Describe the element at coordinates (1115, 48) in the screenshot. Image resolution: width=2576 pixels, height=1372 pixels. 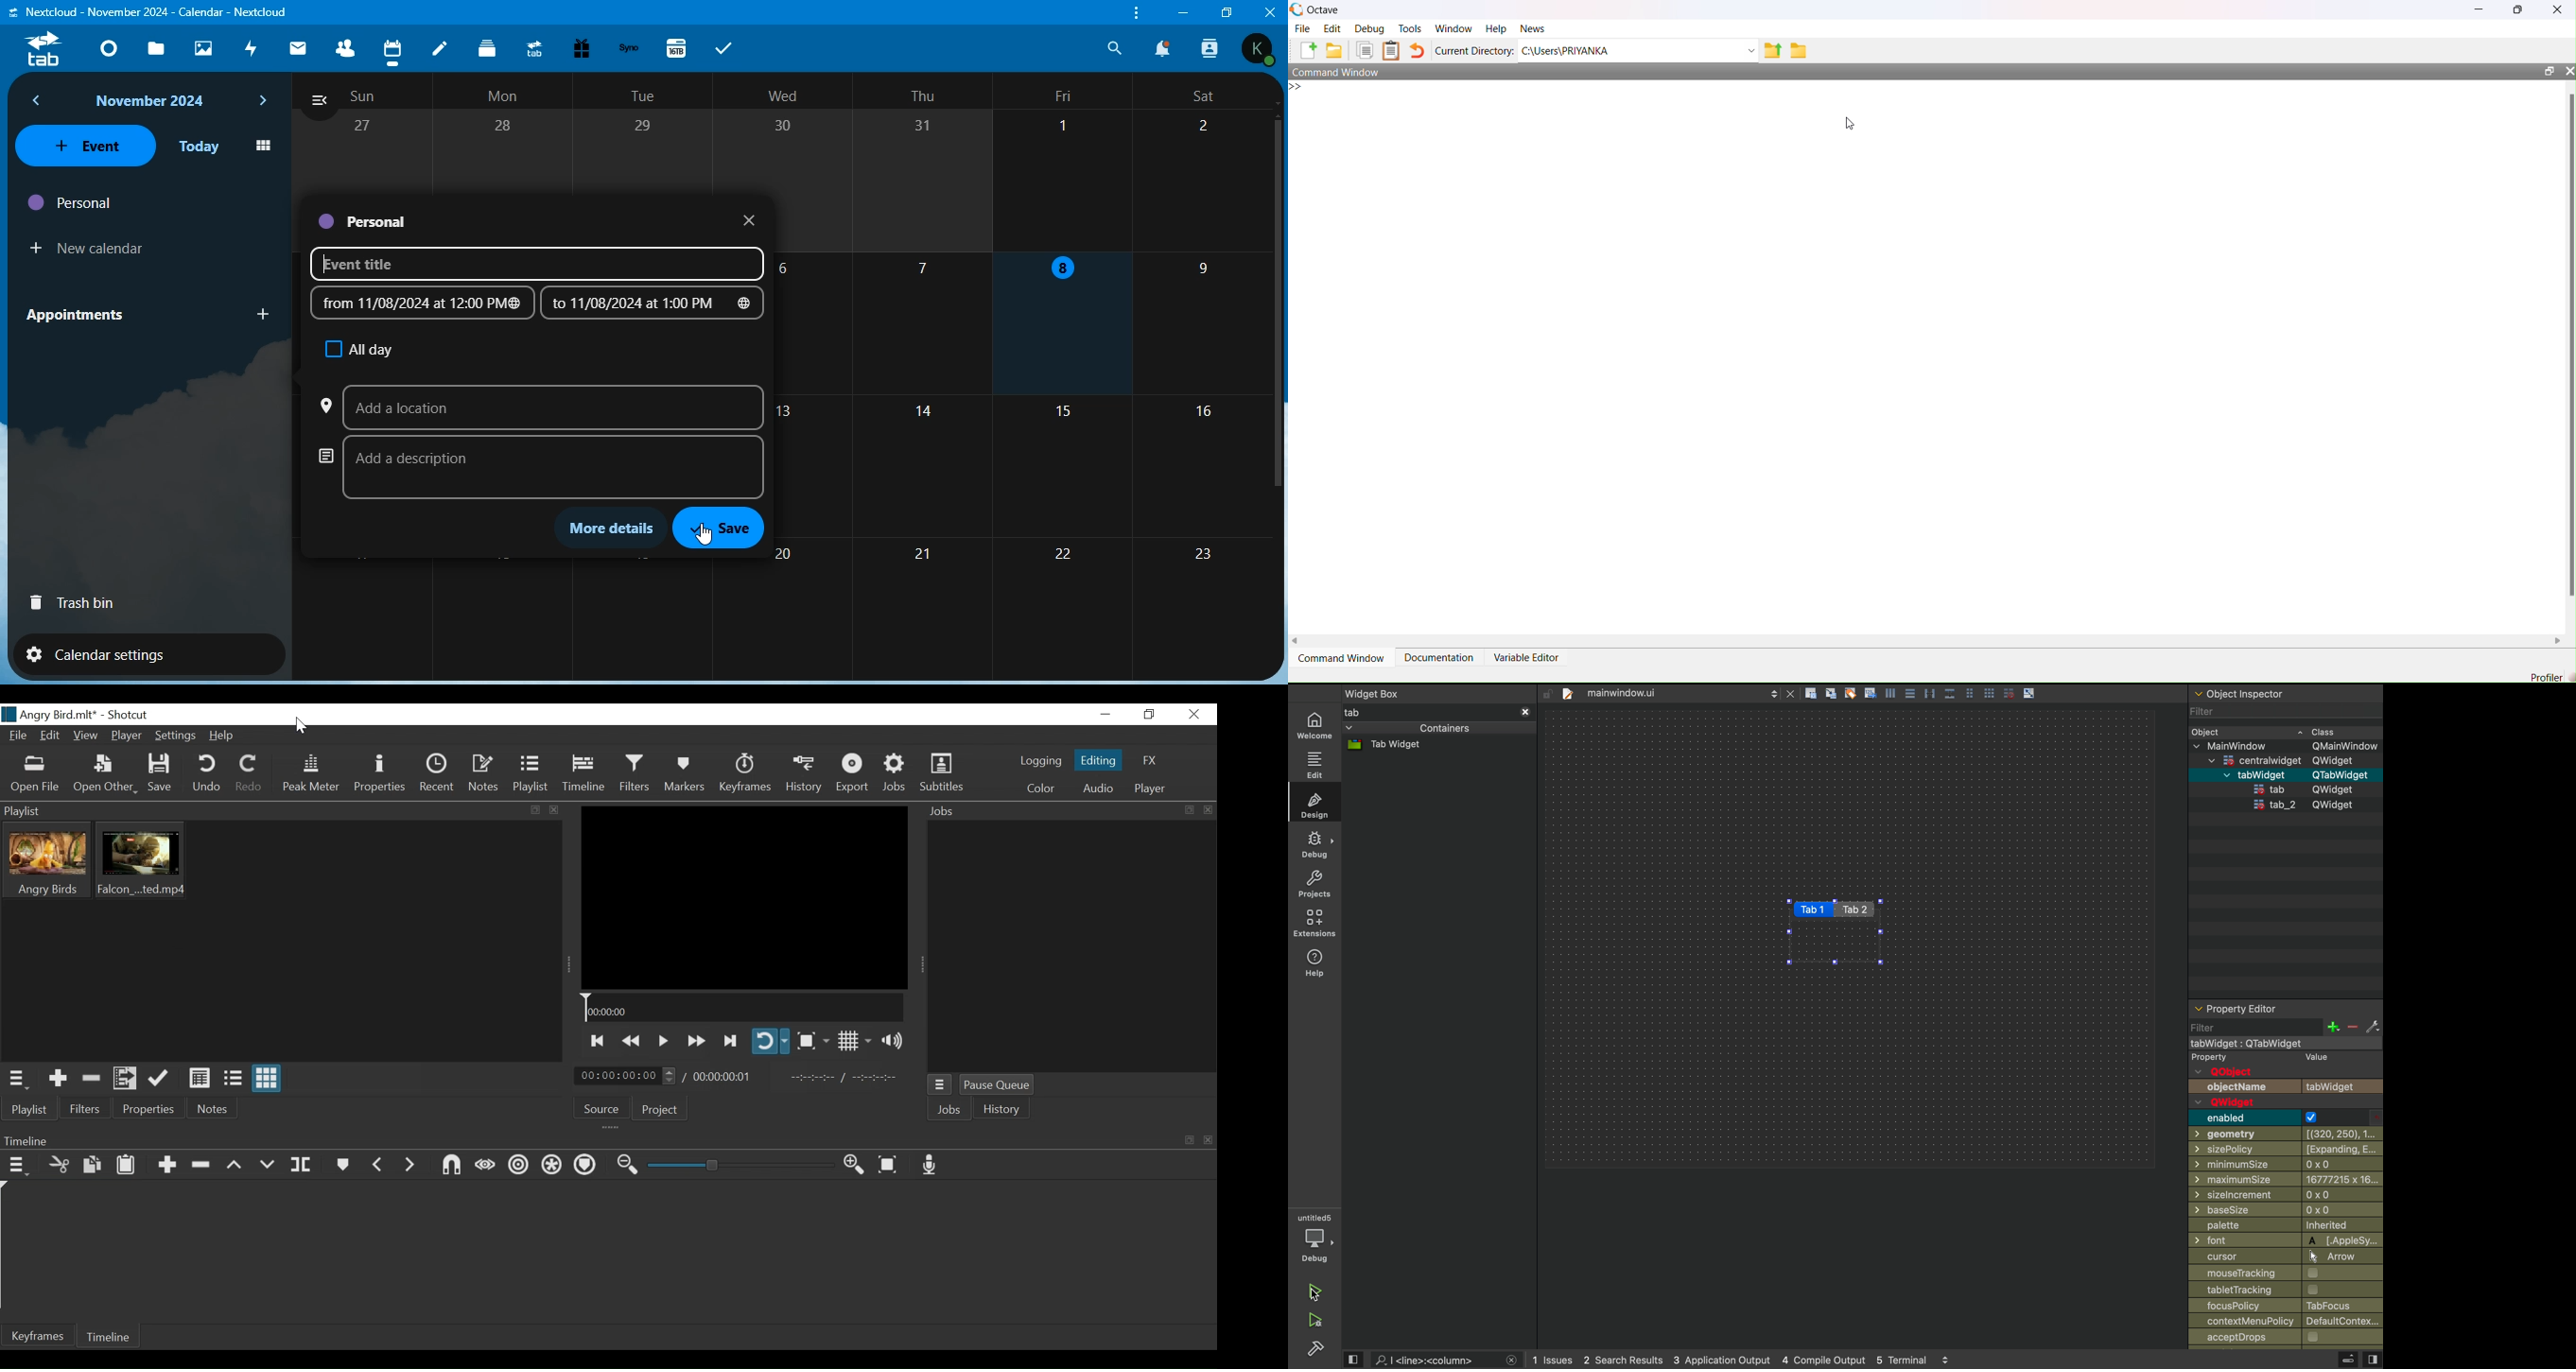
I see `search` at that location.